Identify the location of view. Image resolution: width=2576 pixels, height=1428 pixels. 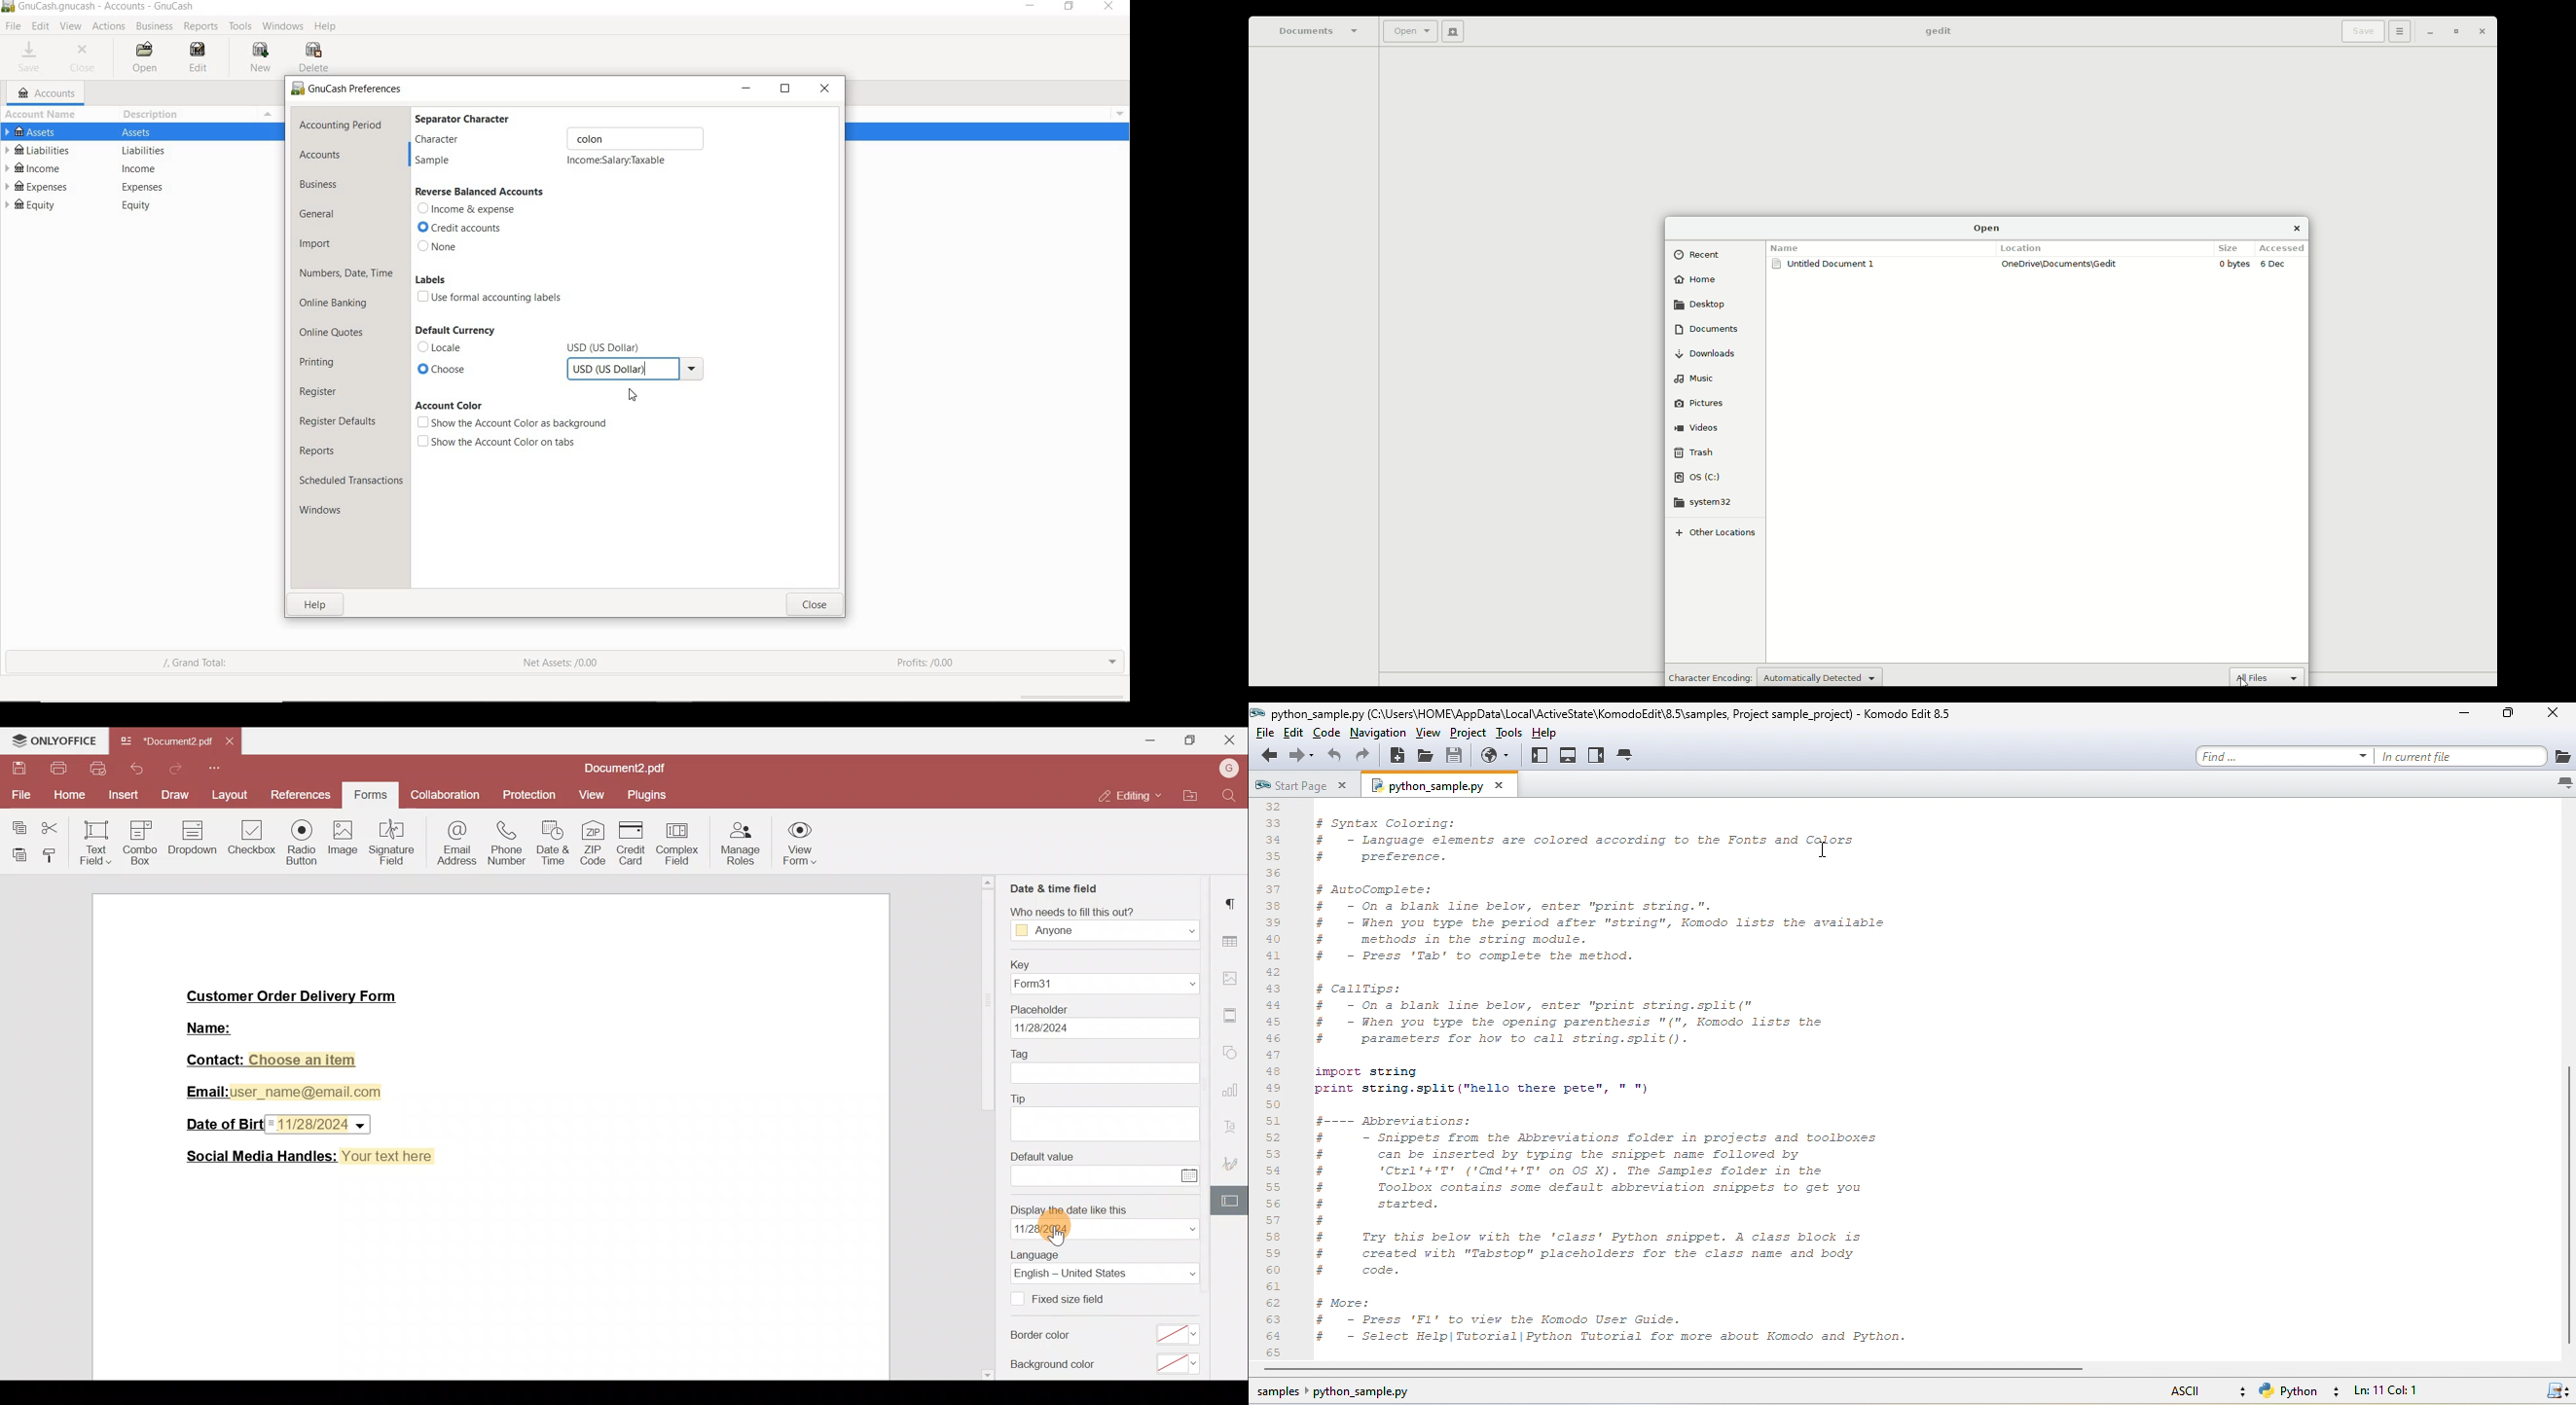
(1428, 736).